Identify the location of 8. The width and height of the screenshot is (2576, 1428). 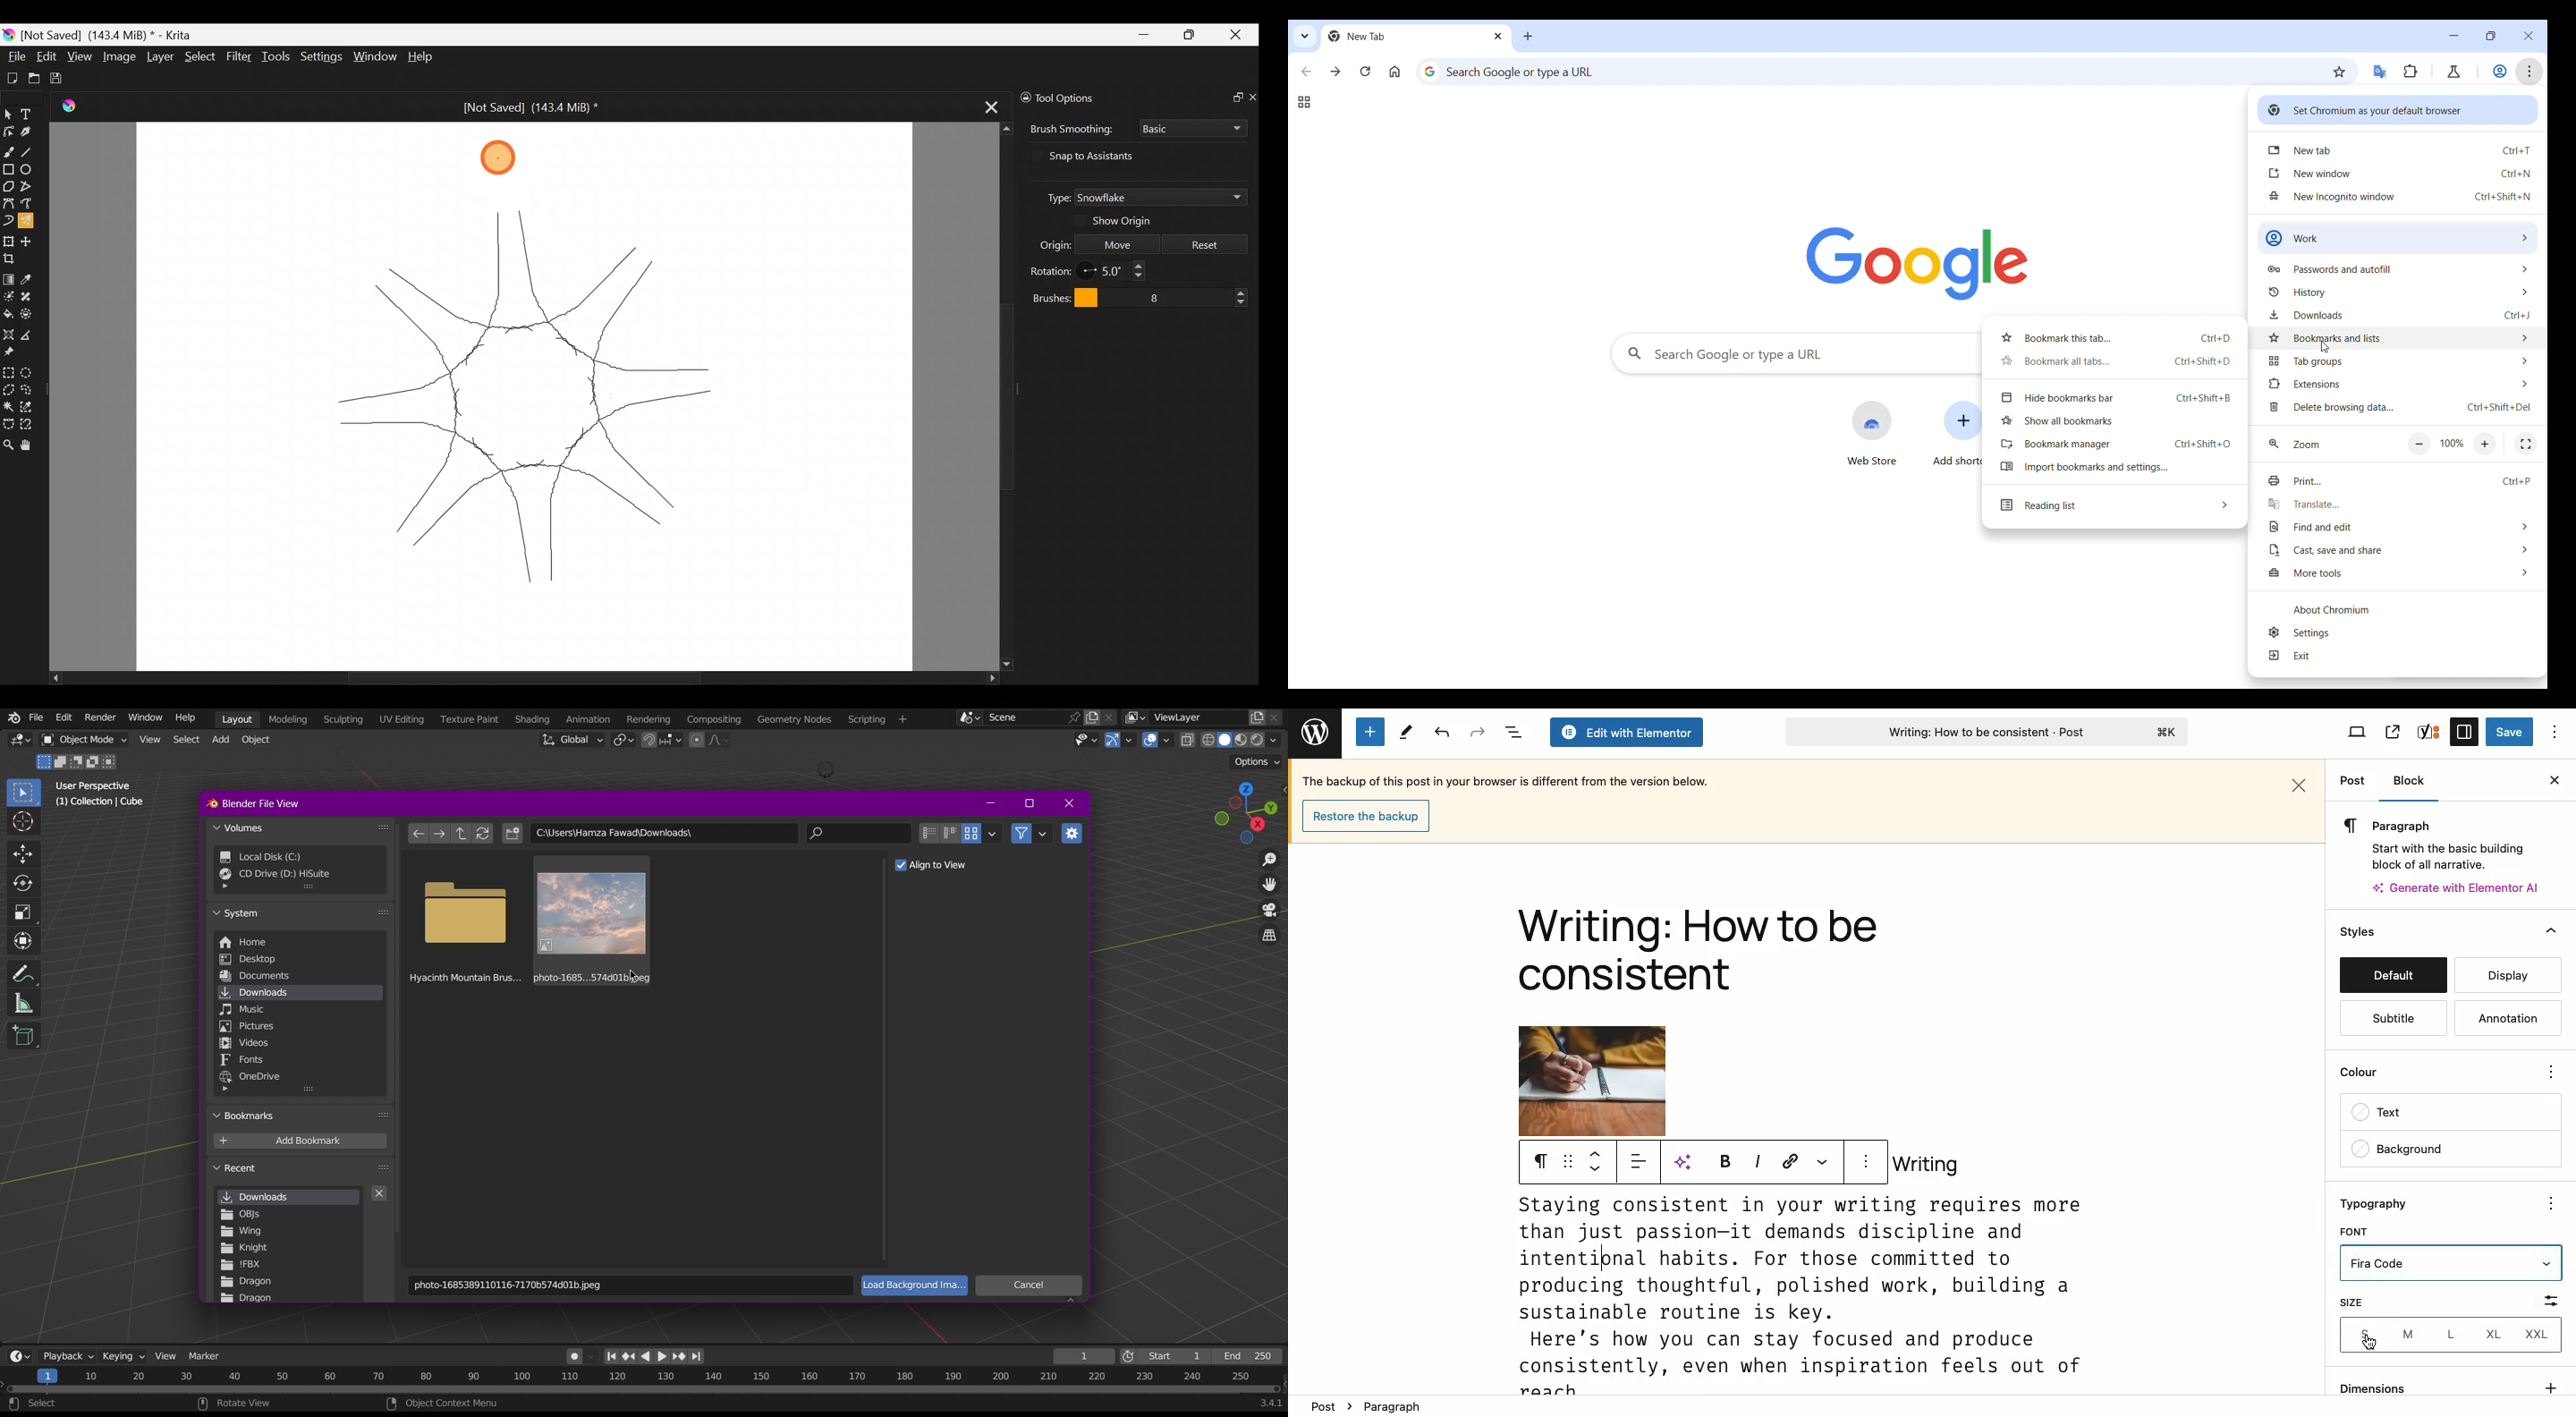
(1185, 295).